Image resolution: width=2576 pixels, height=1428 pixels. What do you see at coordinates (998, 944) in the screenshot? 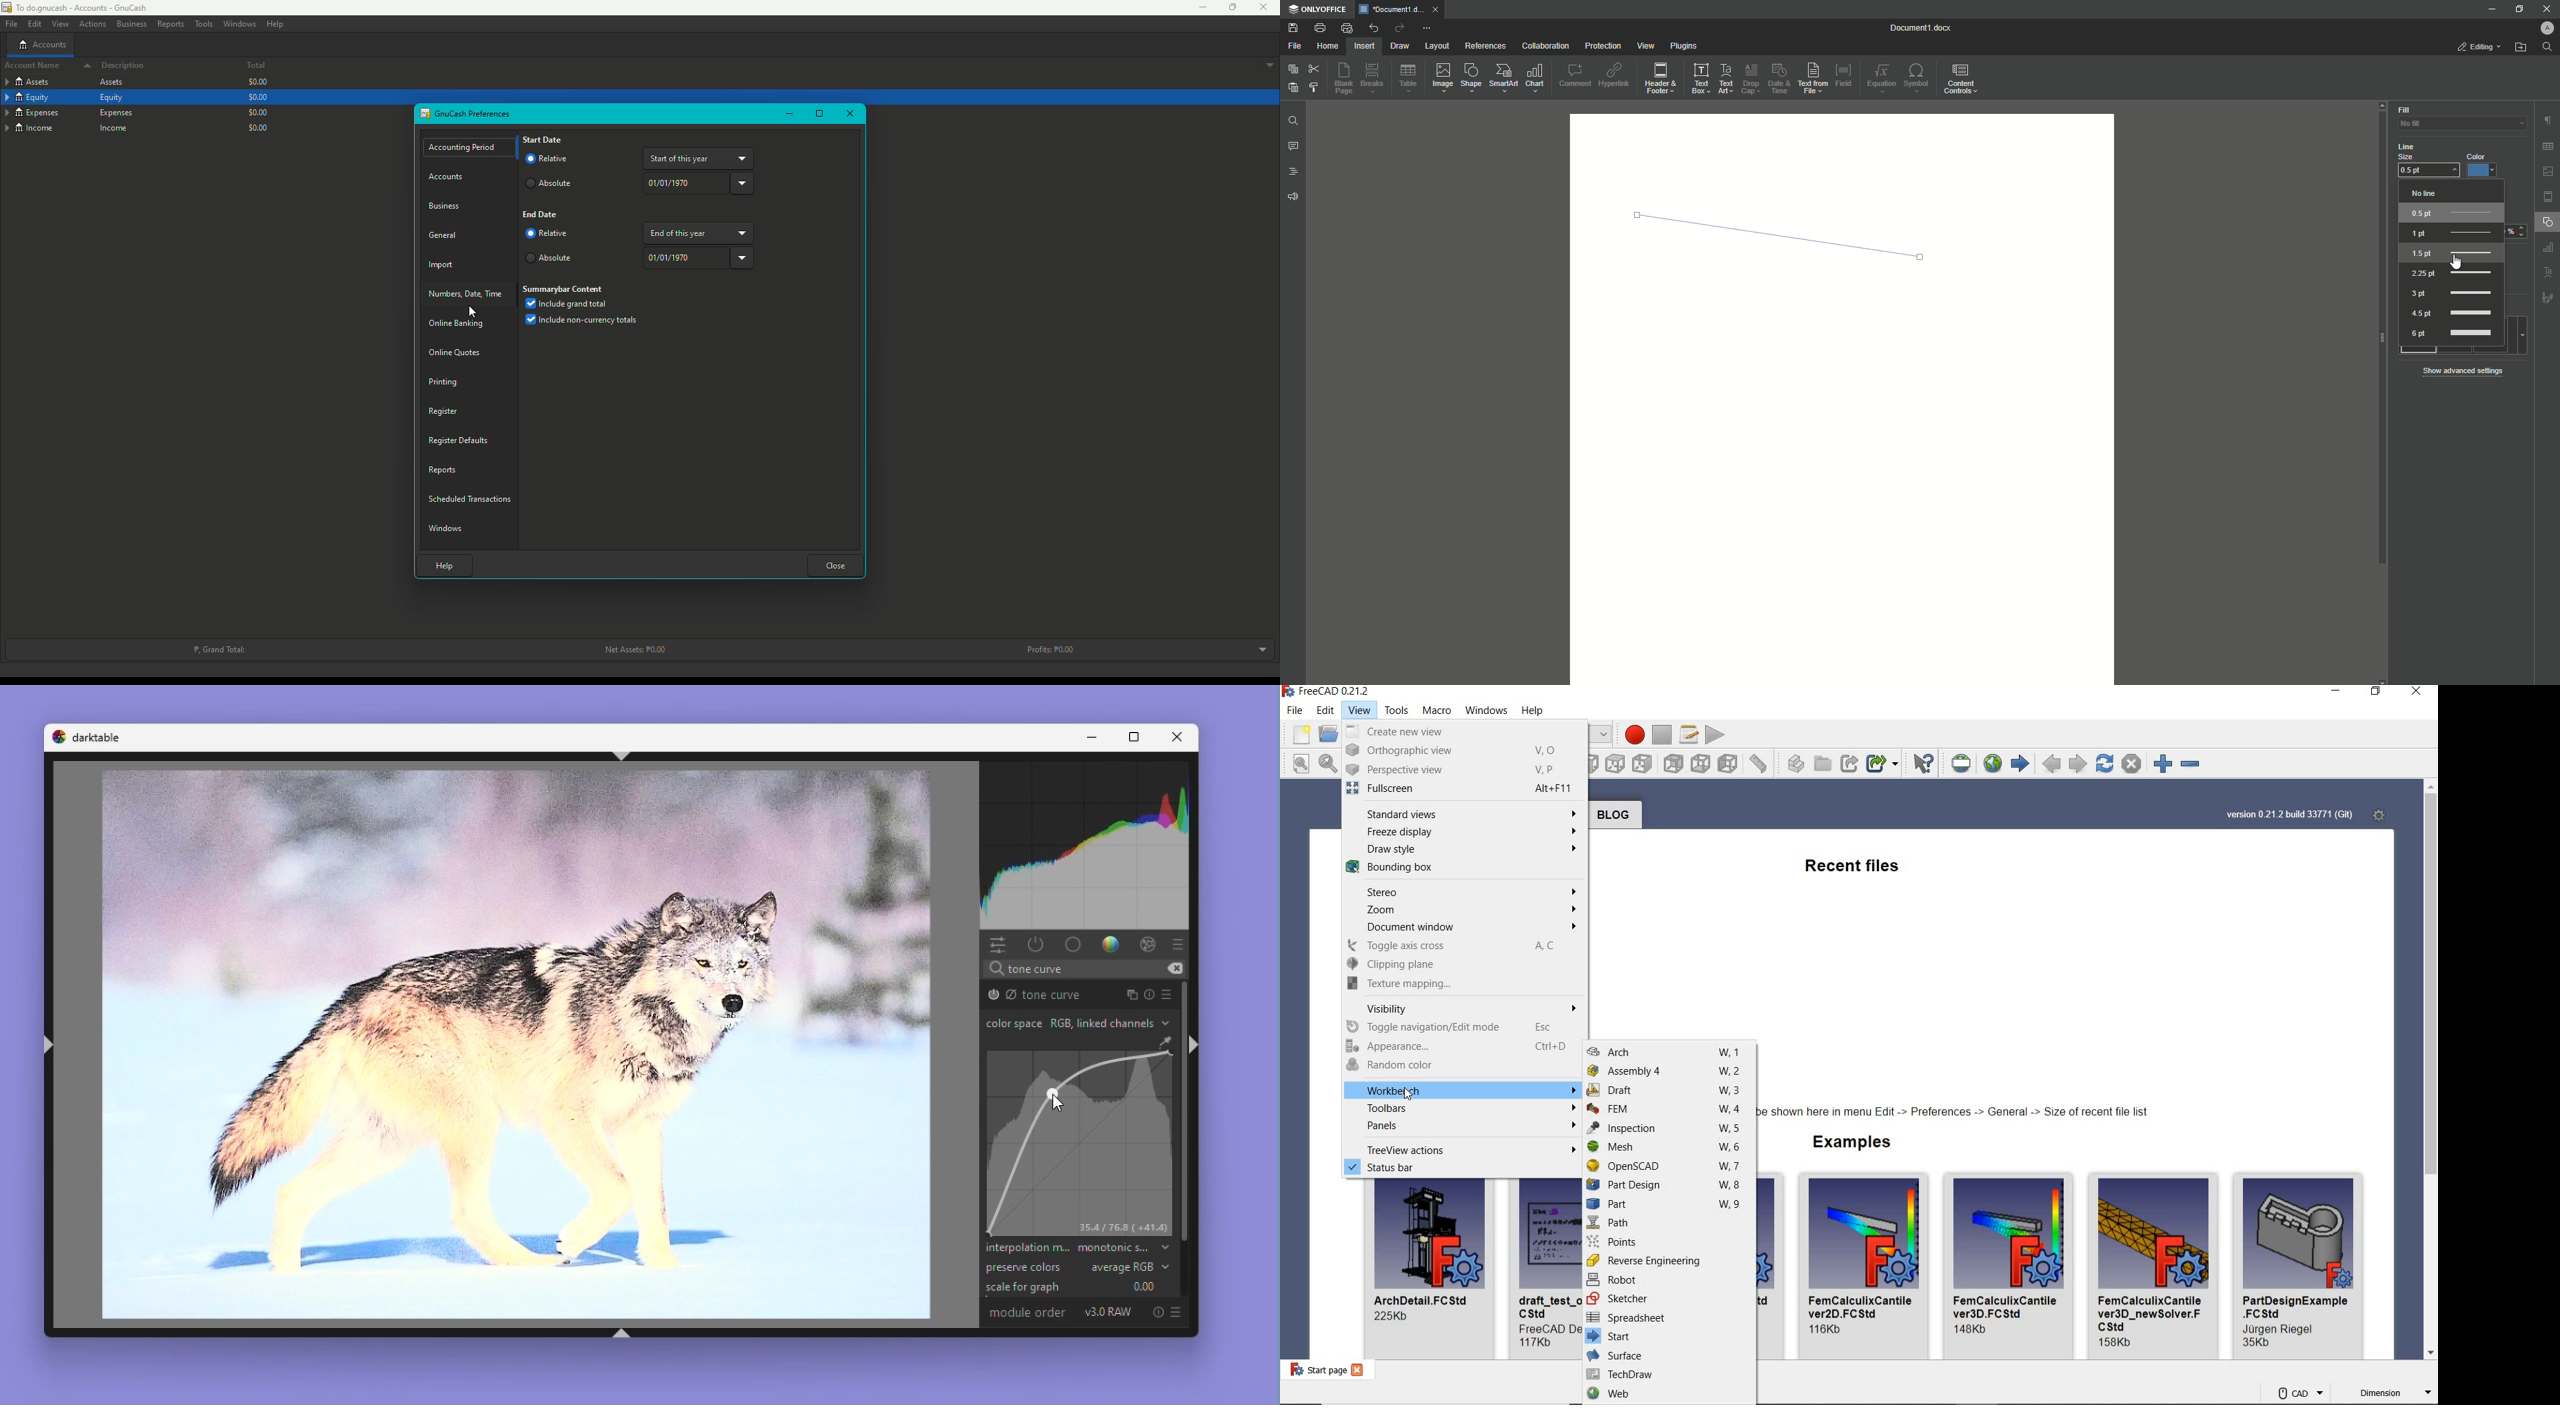
I see `Quick access panel` at bounding box center [998, 944].